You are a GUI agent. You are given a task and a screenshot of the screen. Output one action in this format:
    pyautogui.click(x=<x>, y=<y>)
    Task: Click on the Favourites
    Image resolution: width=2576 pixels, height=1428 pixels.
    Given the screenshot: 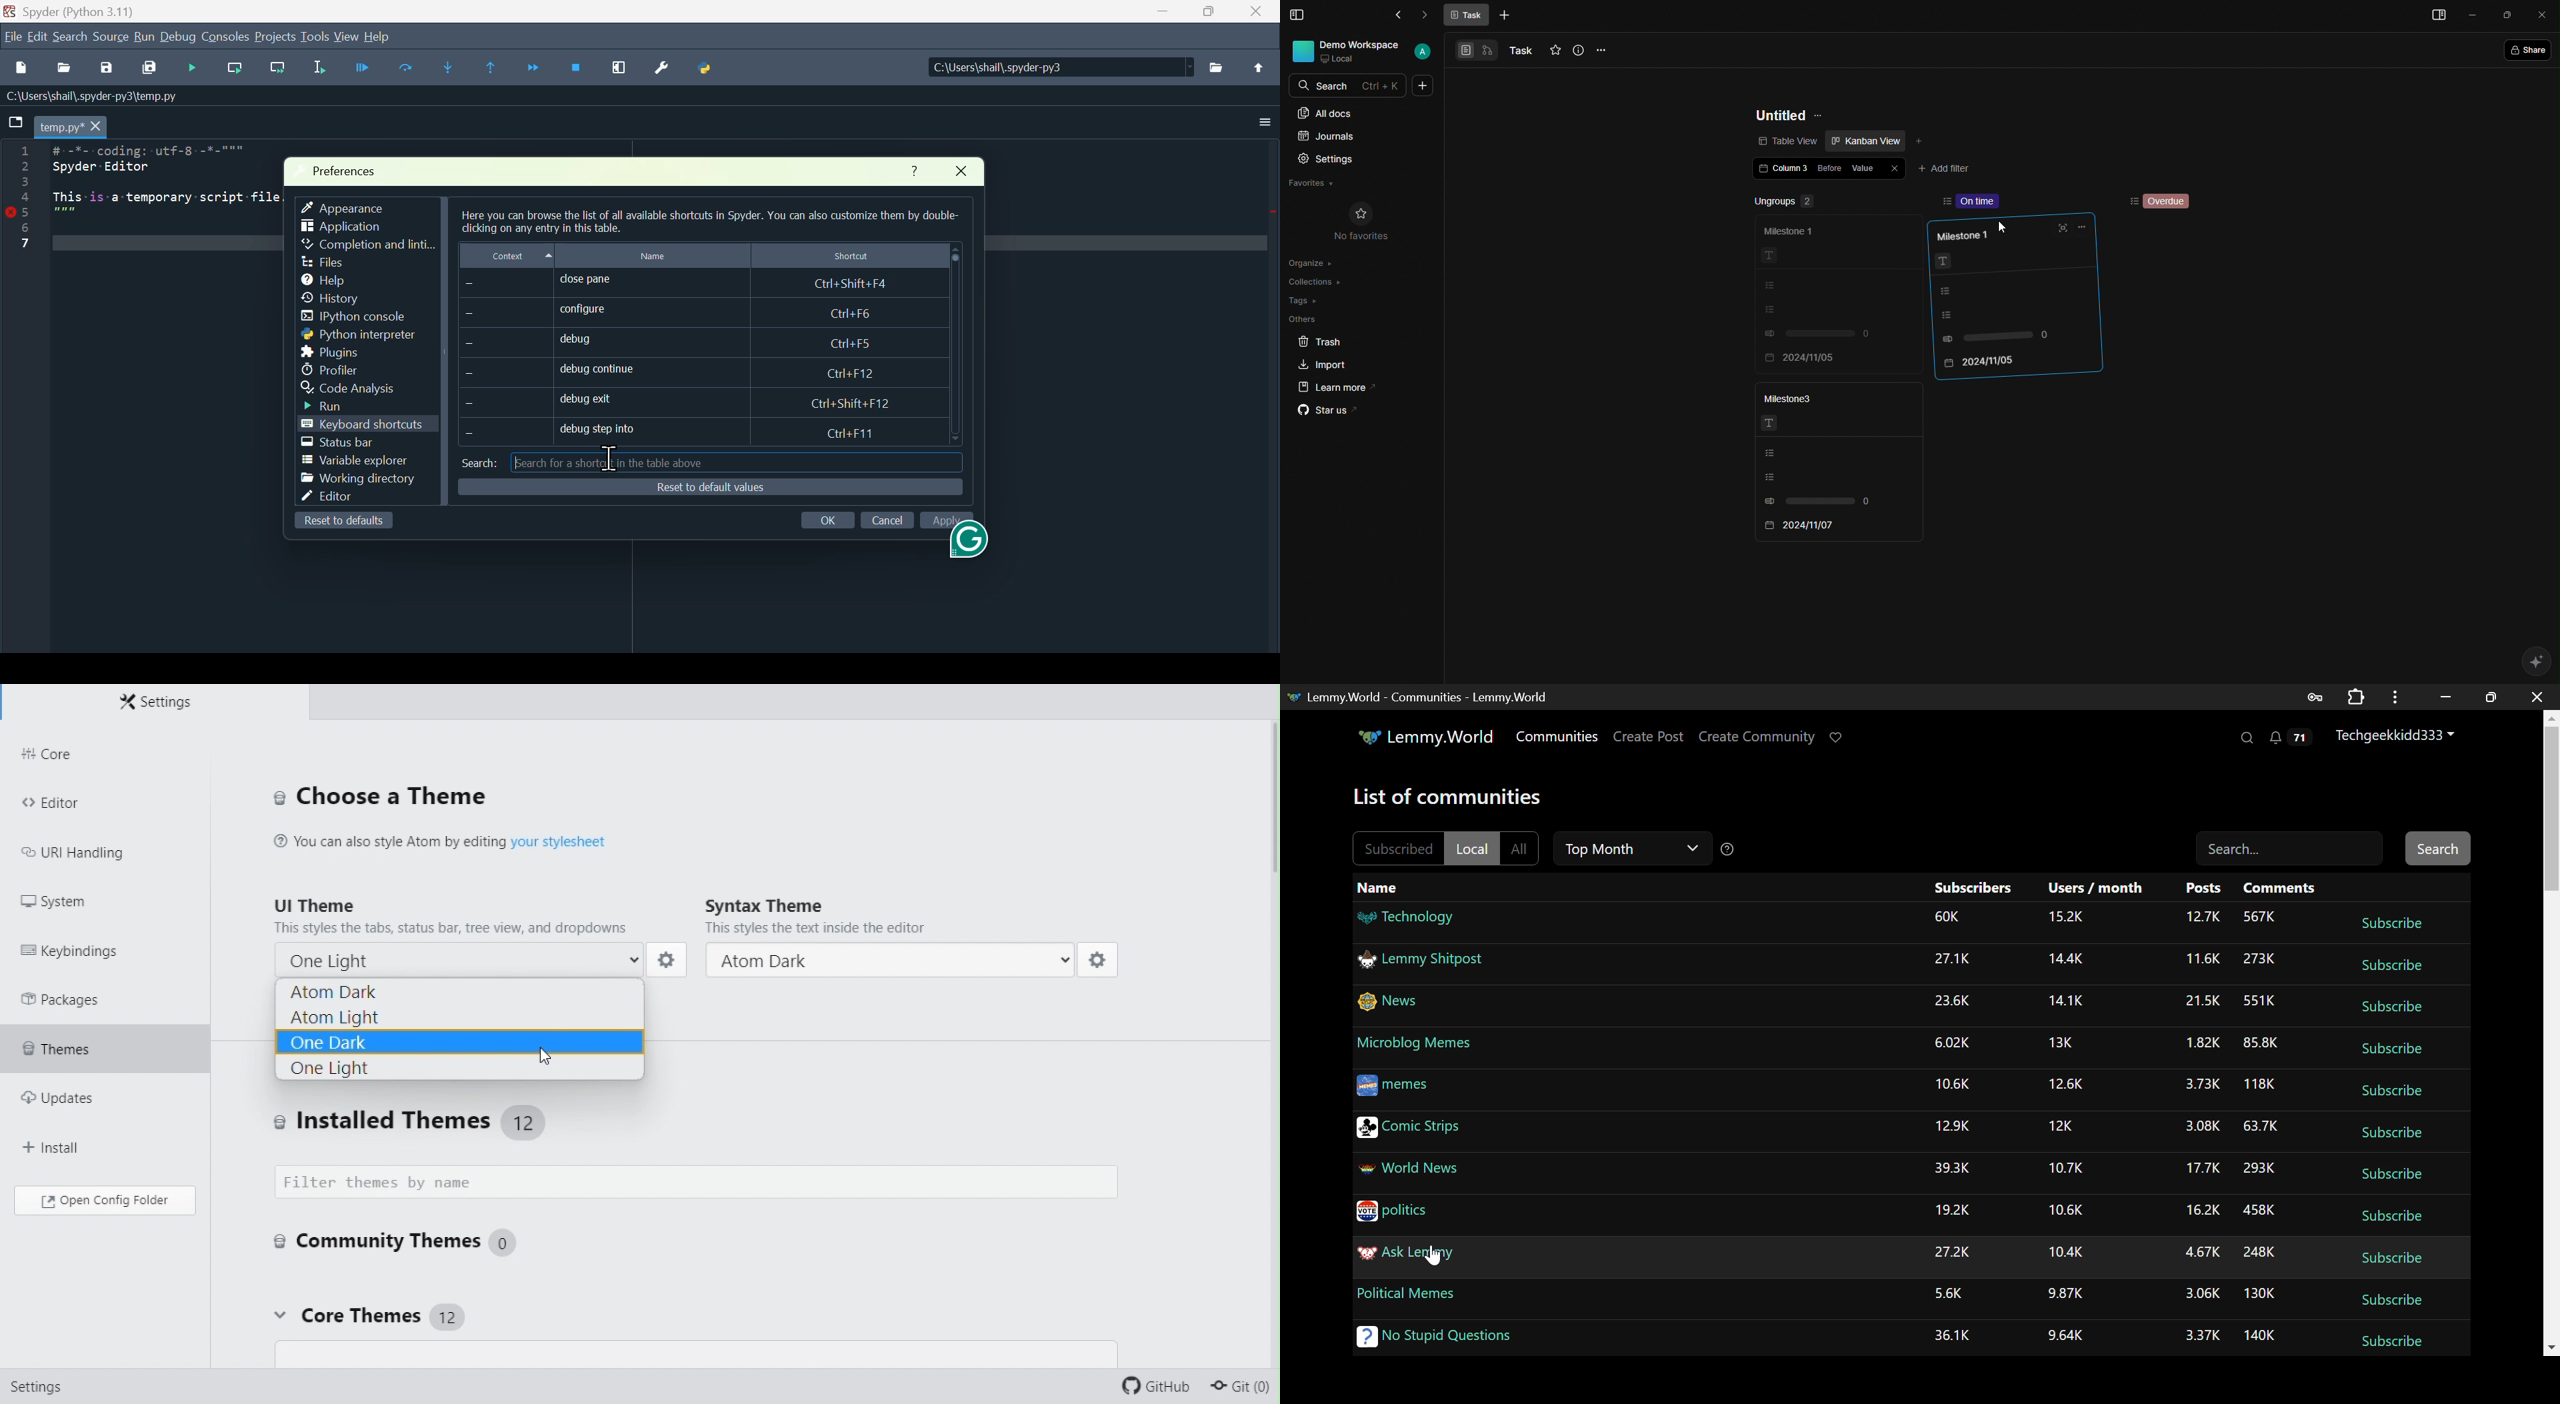 What is the action you would take?
    pyautogui.click(x=1555, y=49)
    